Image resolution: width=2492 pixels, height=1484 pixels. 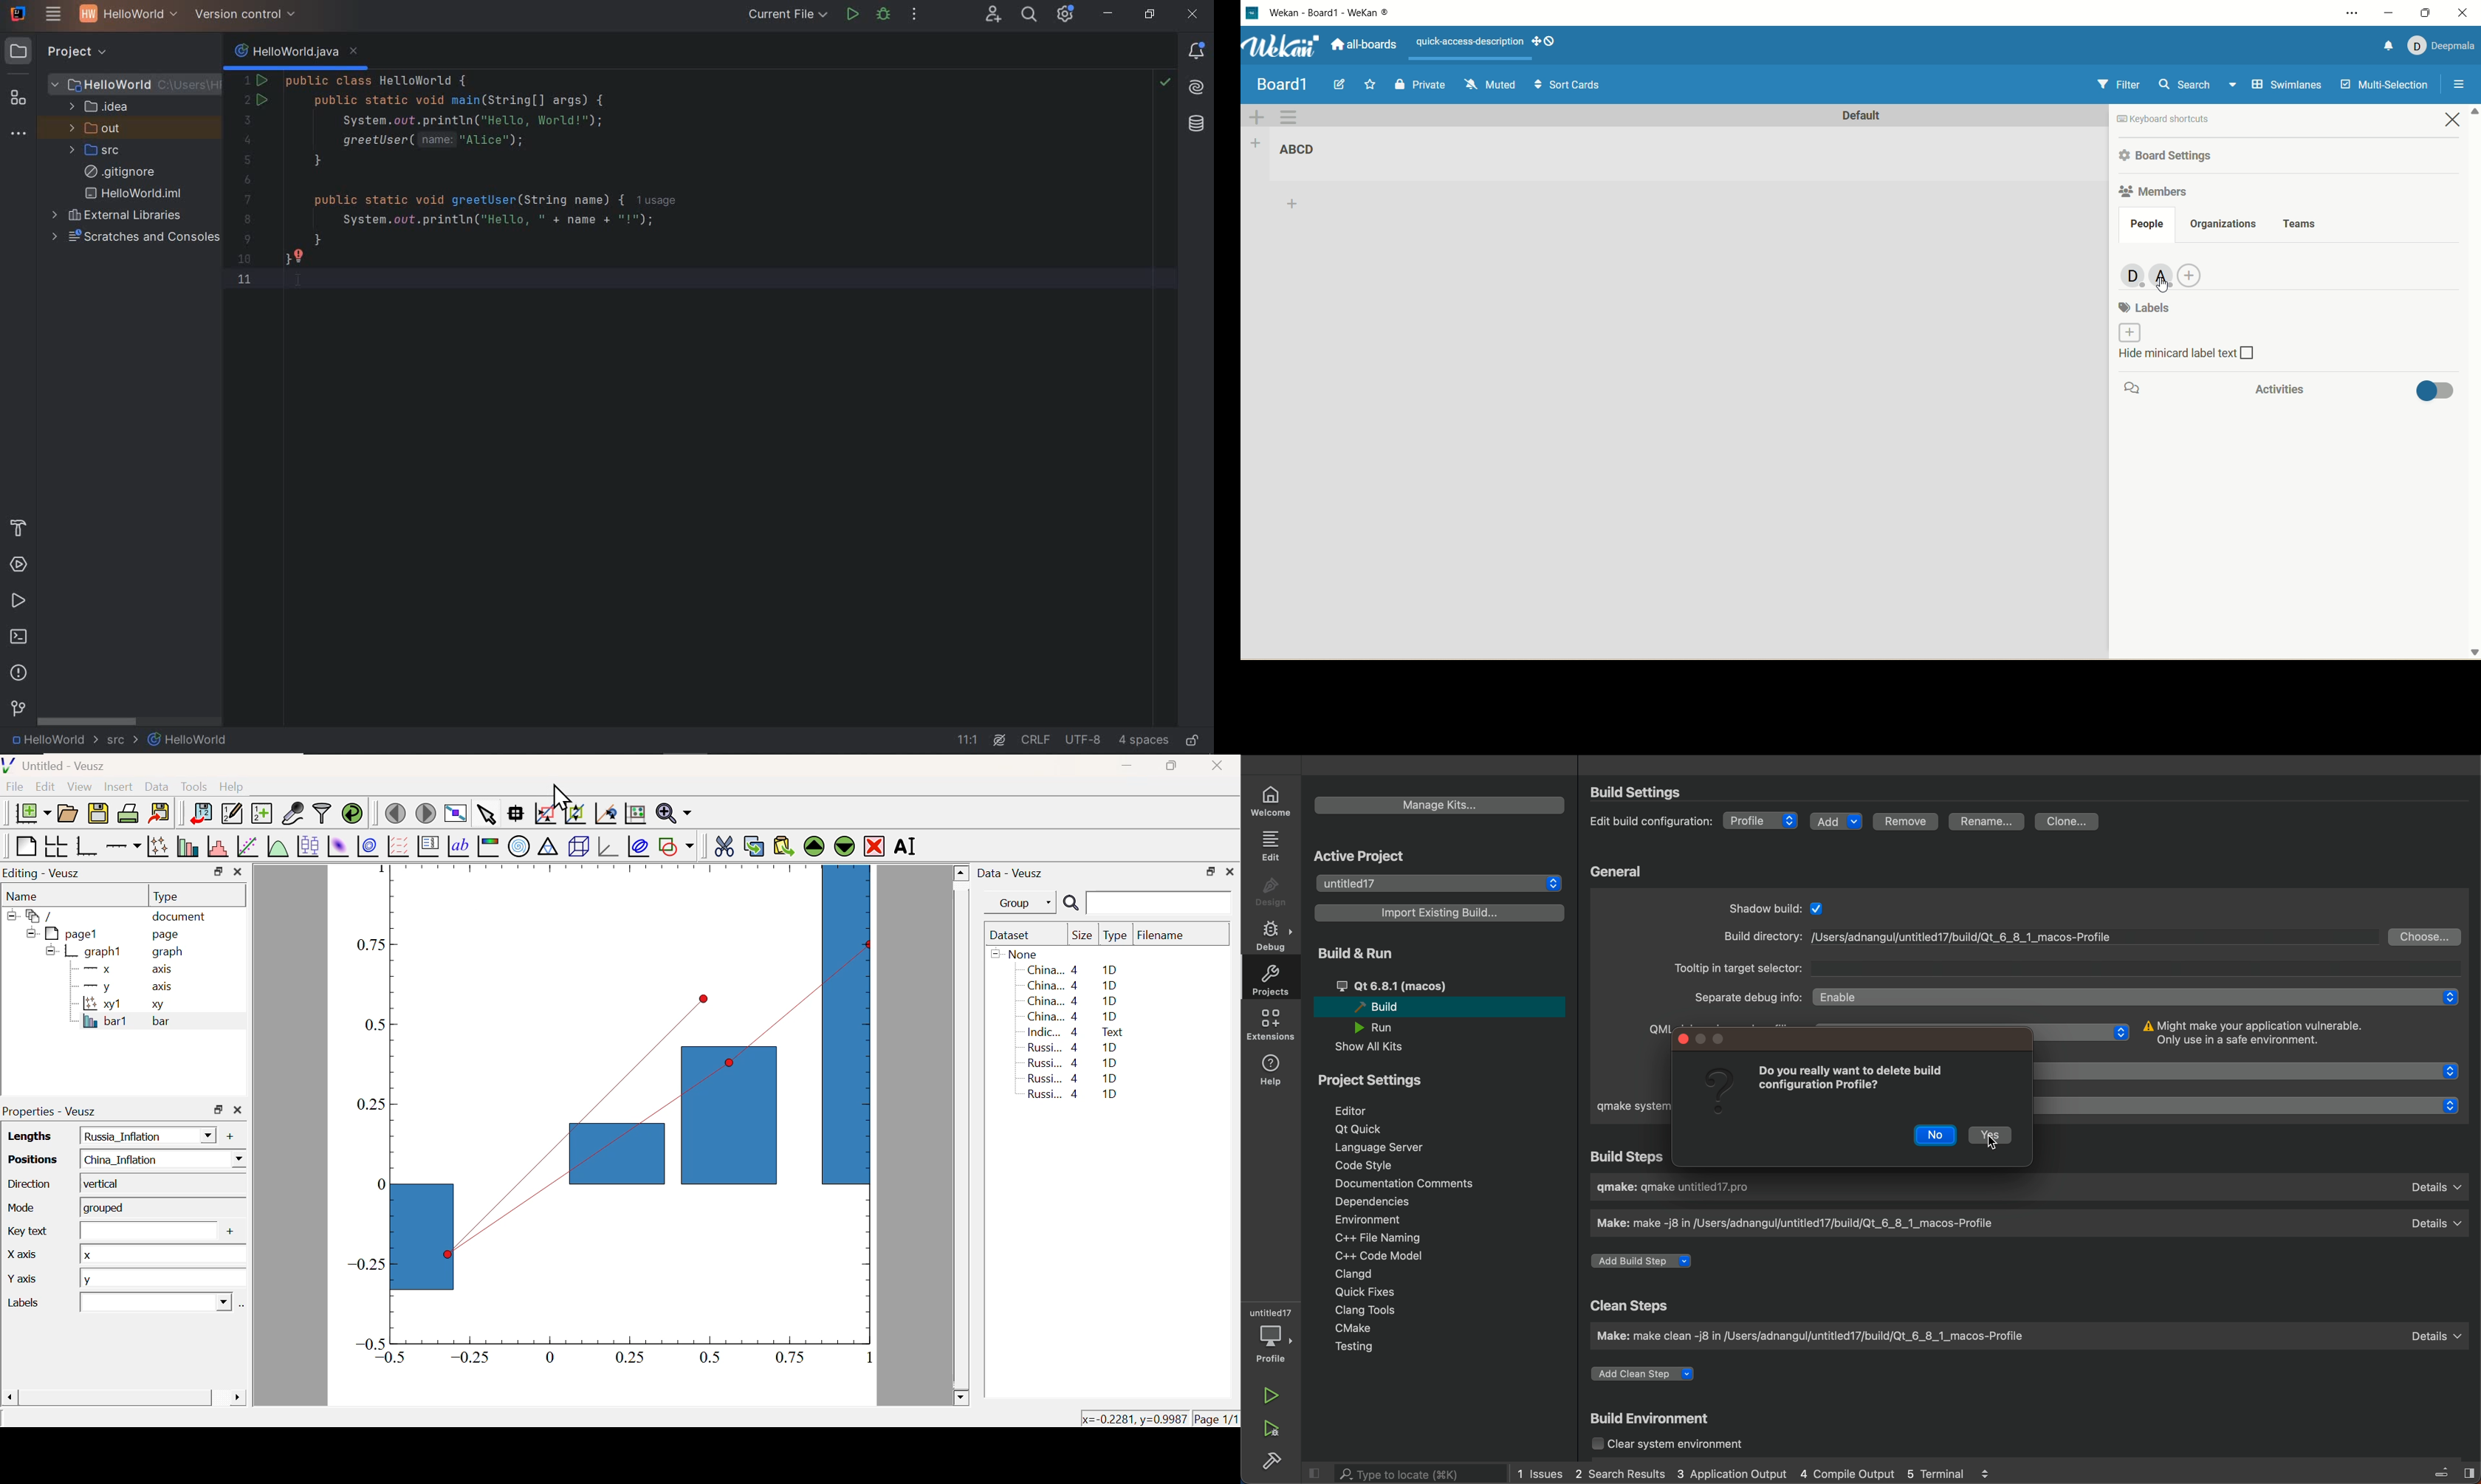 What do you see at coordinates (2162, 286) in the screenshot?
I see `cursor` at bounding box center [2162, 286].